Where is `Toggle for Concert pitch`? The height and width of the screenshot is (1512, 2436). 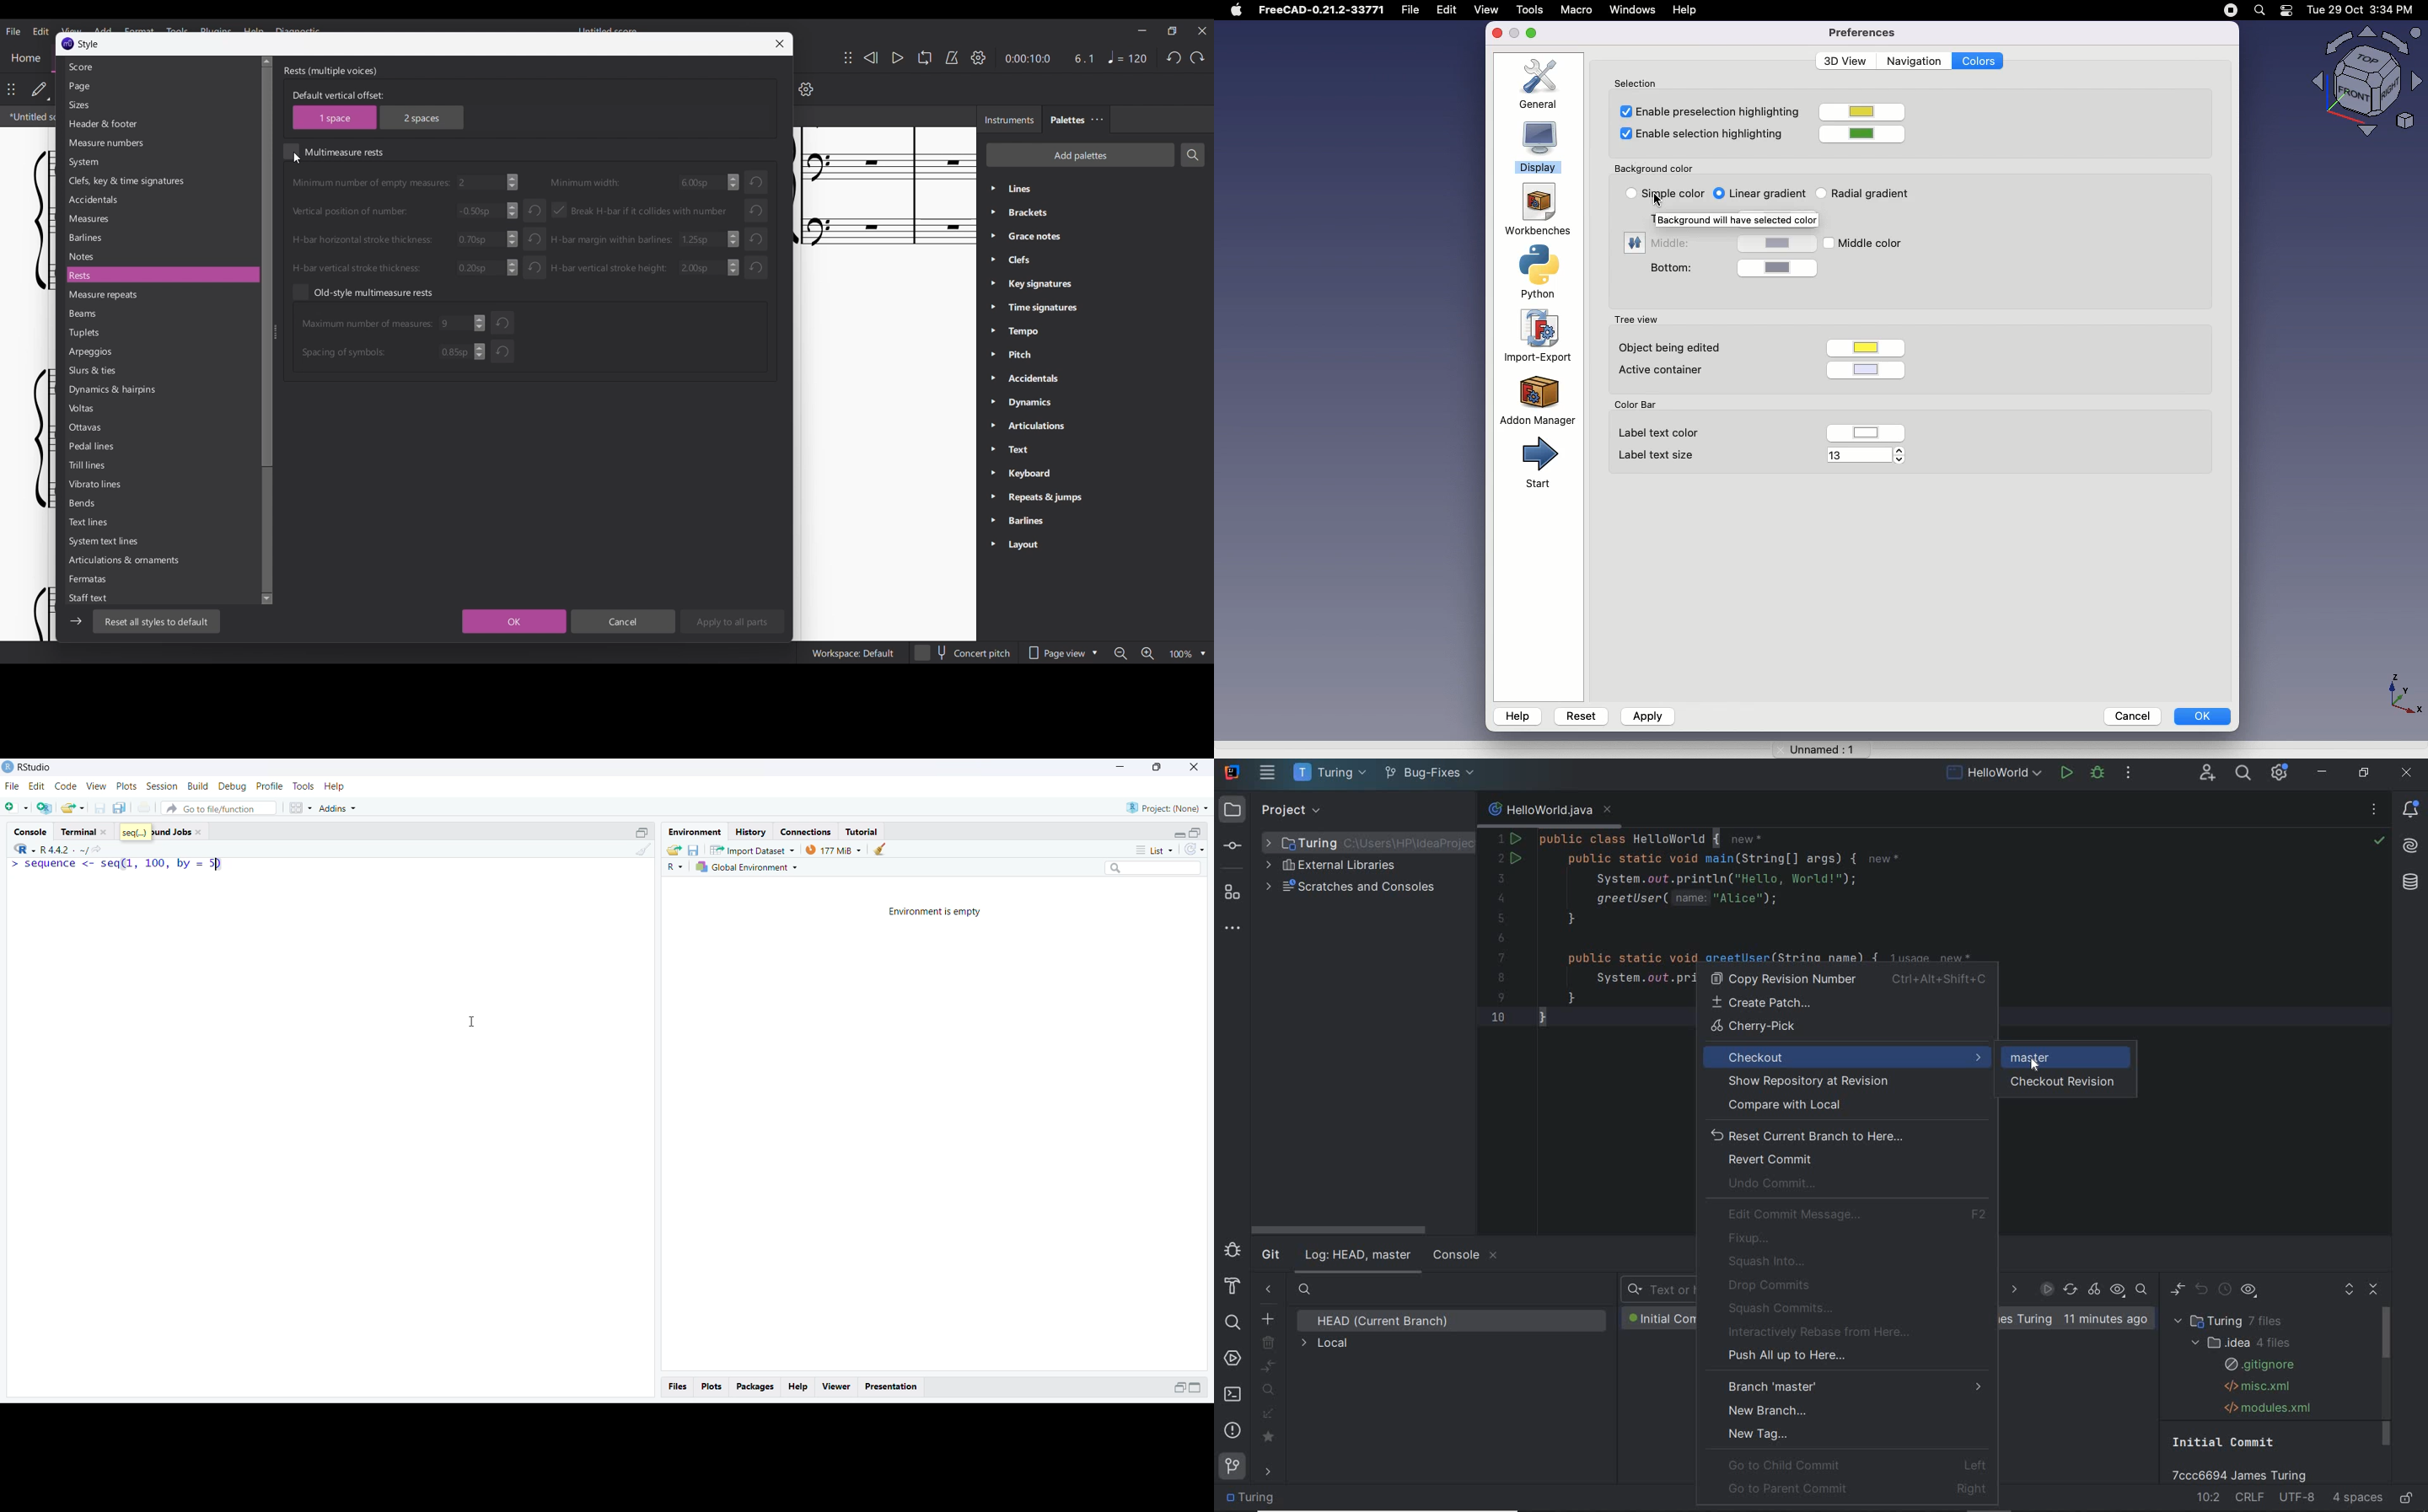 Toggle for Concert pitch is located at coordinates (963, 653).